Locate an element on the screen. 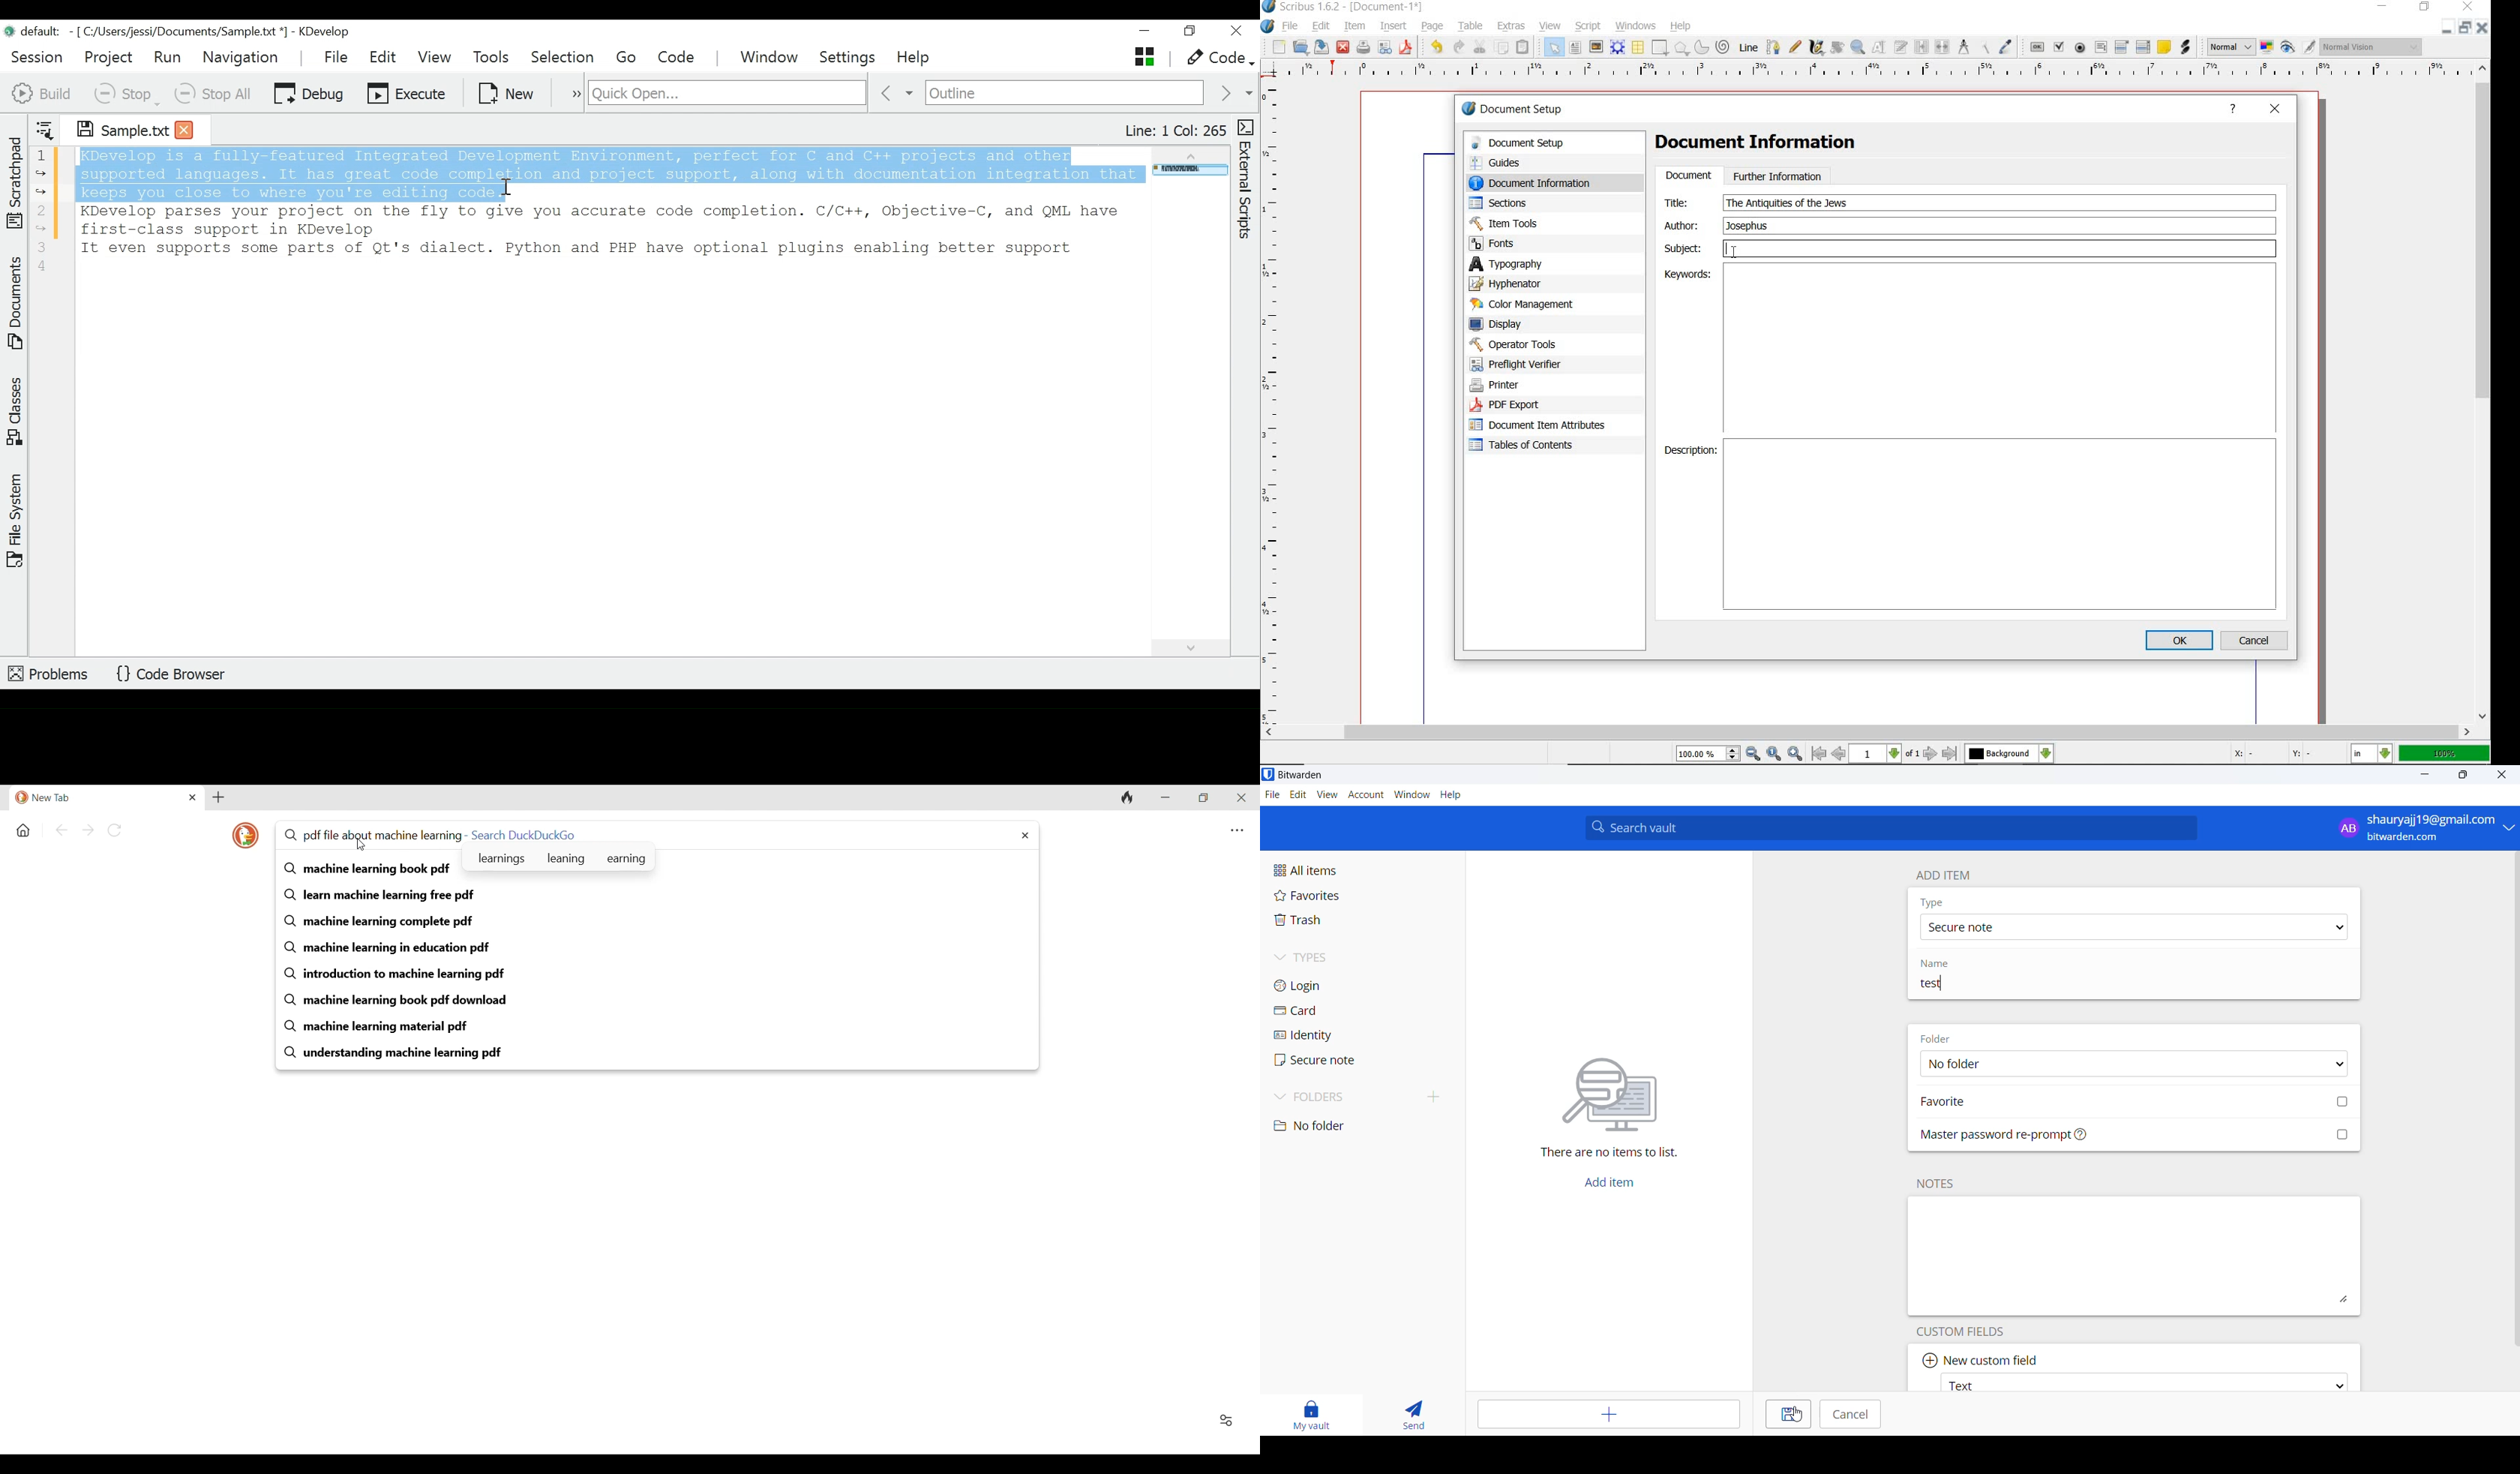  text annotation is located at coordinates (2163, 48).